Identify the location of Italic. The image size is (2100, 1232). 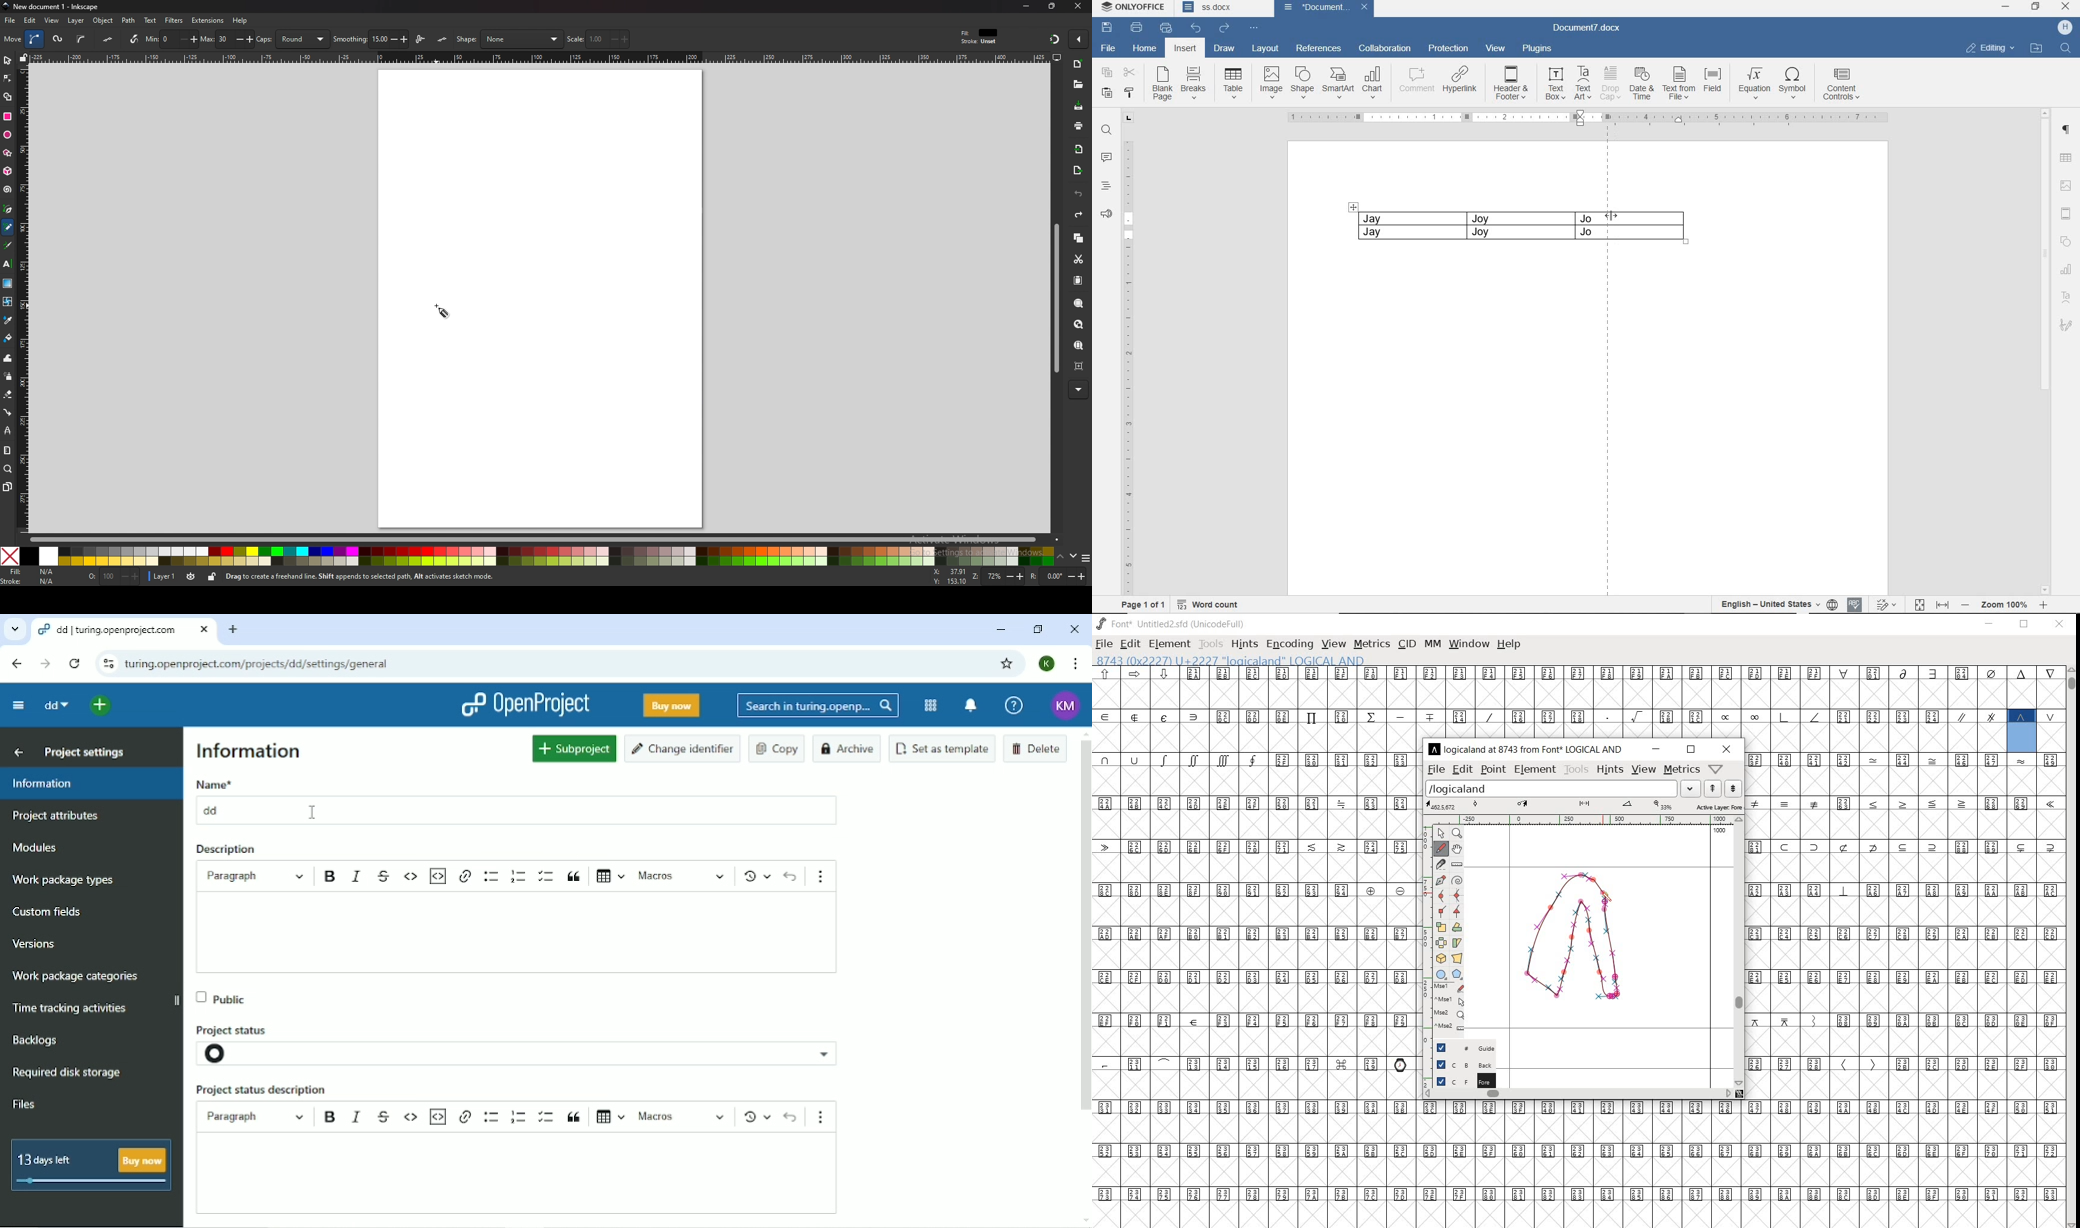
(357, 877).